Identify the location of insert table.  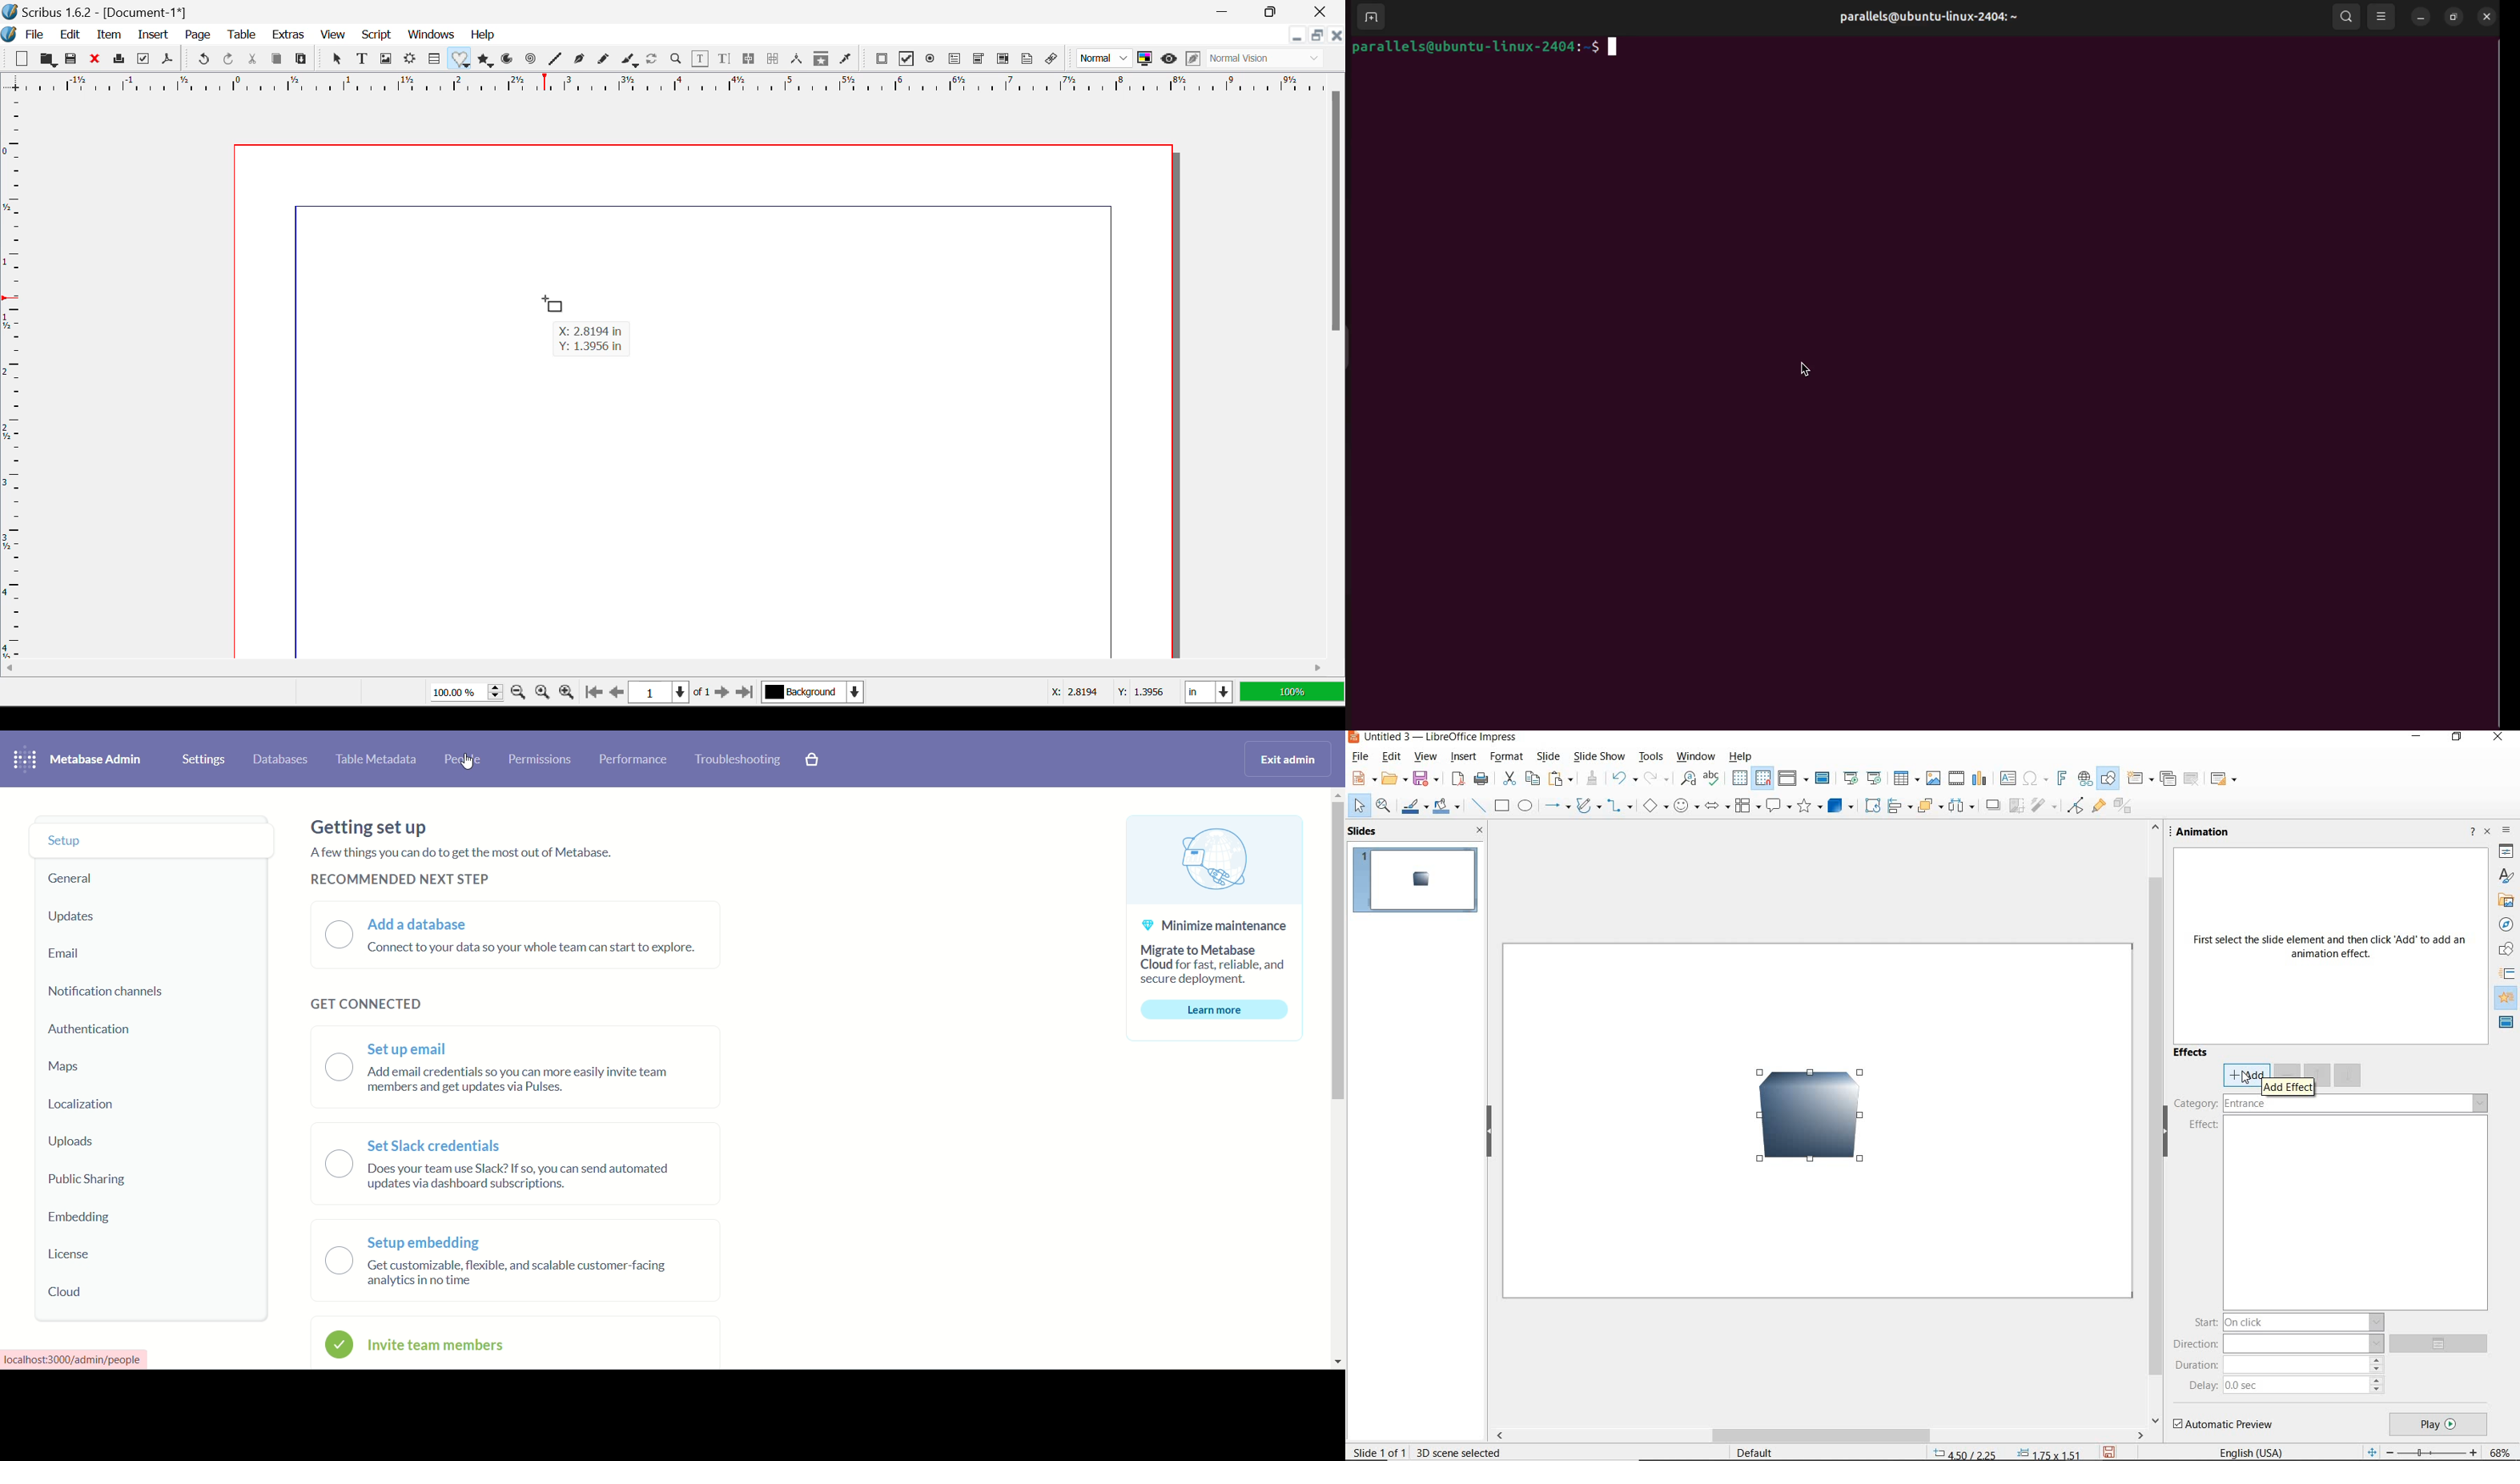
(1906, 778).